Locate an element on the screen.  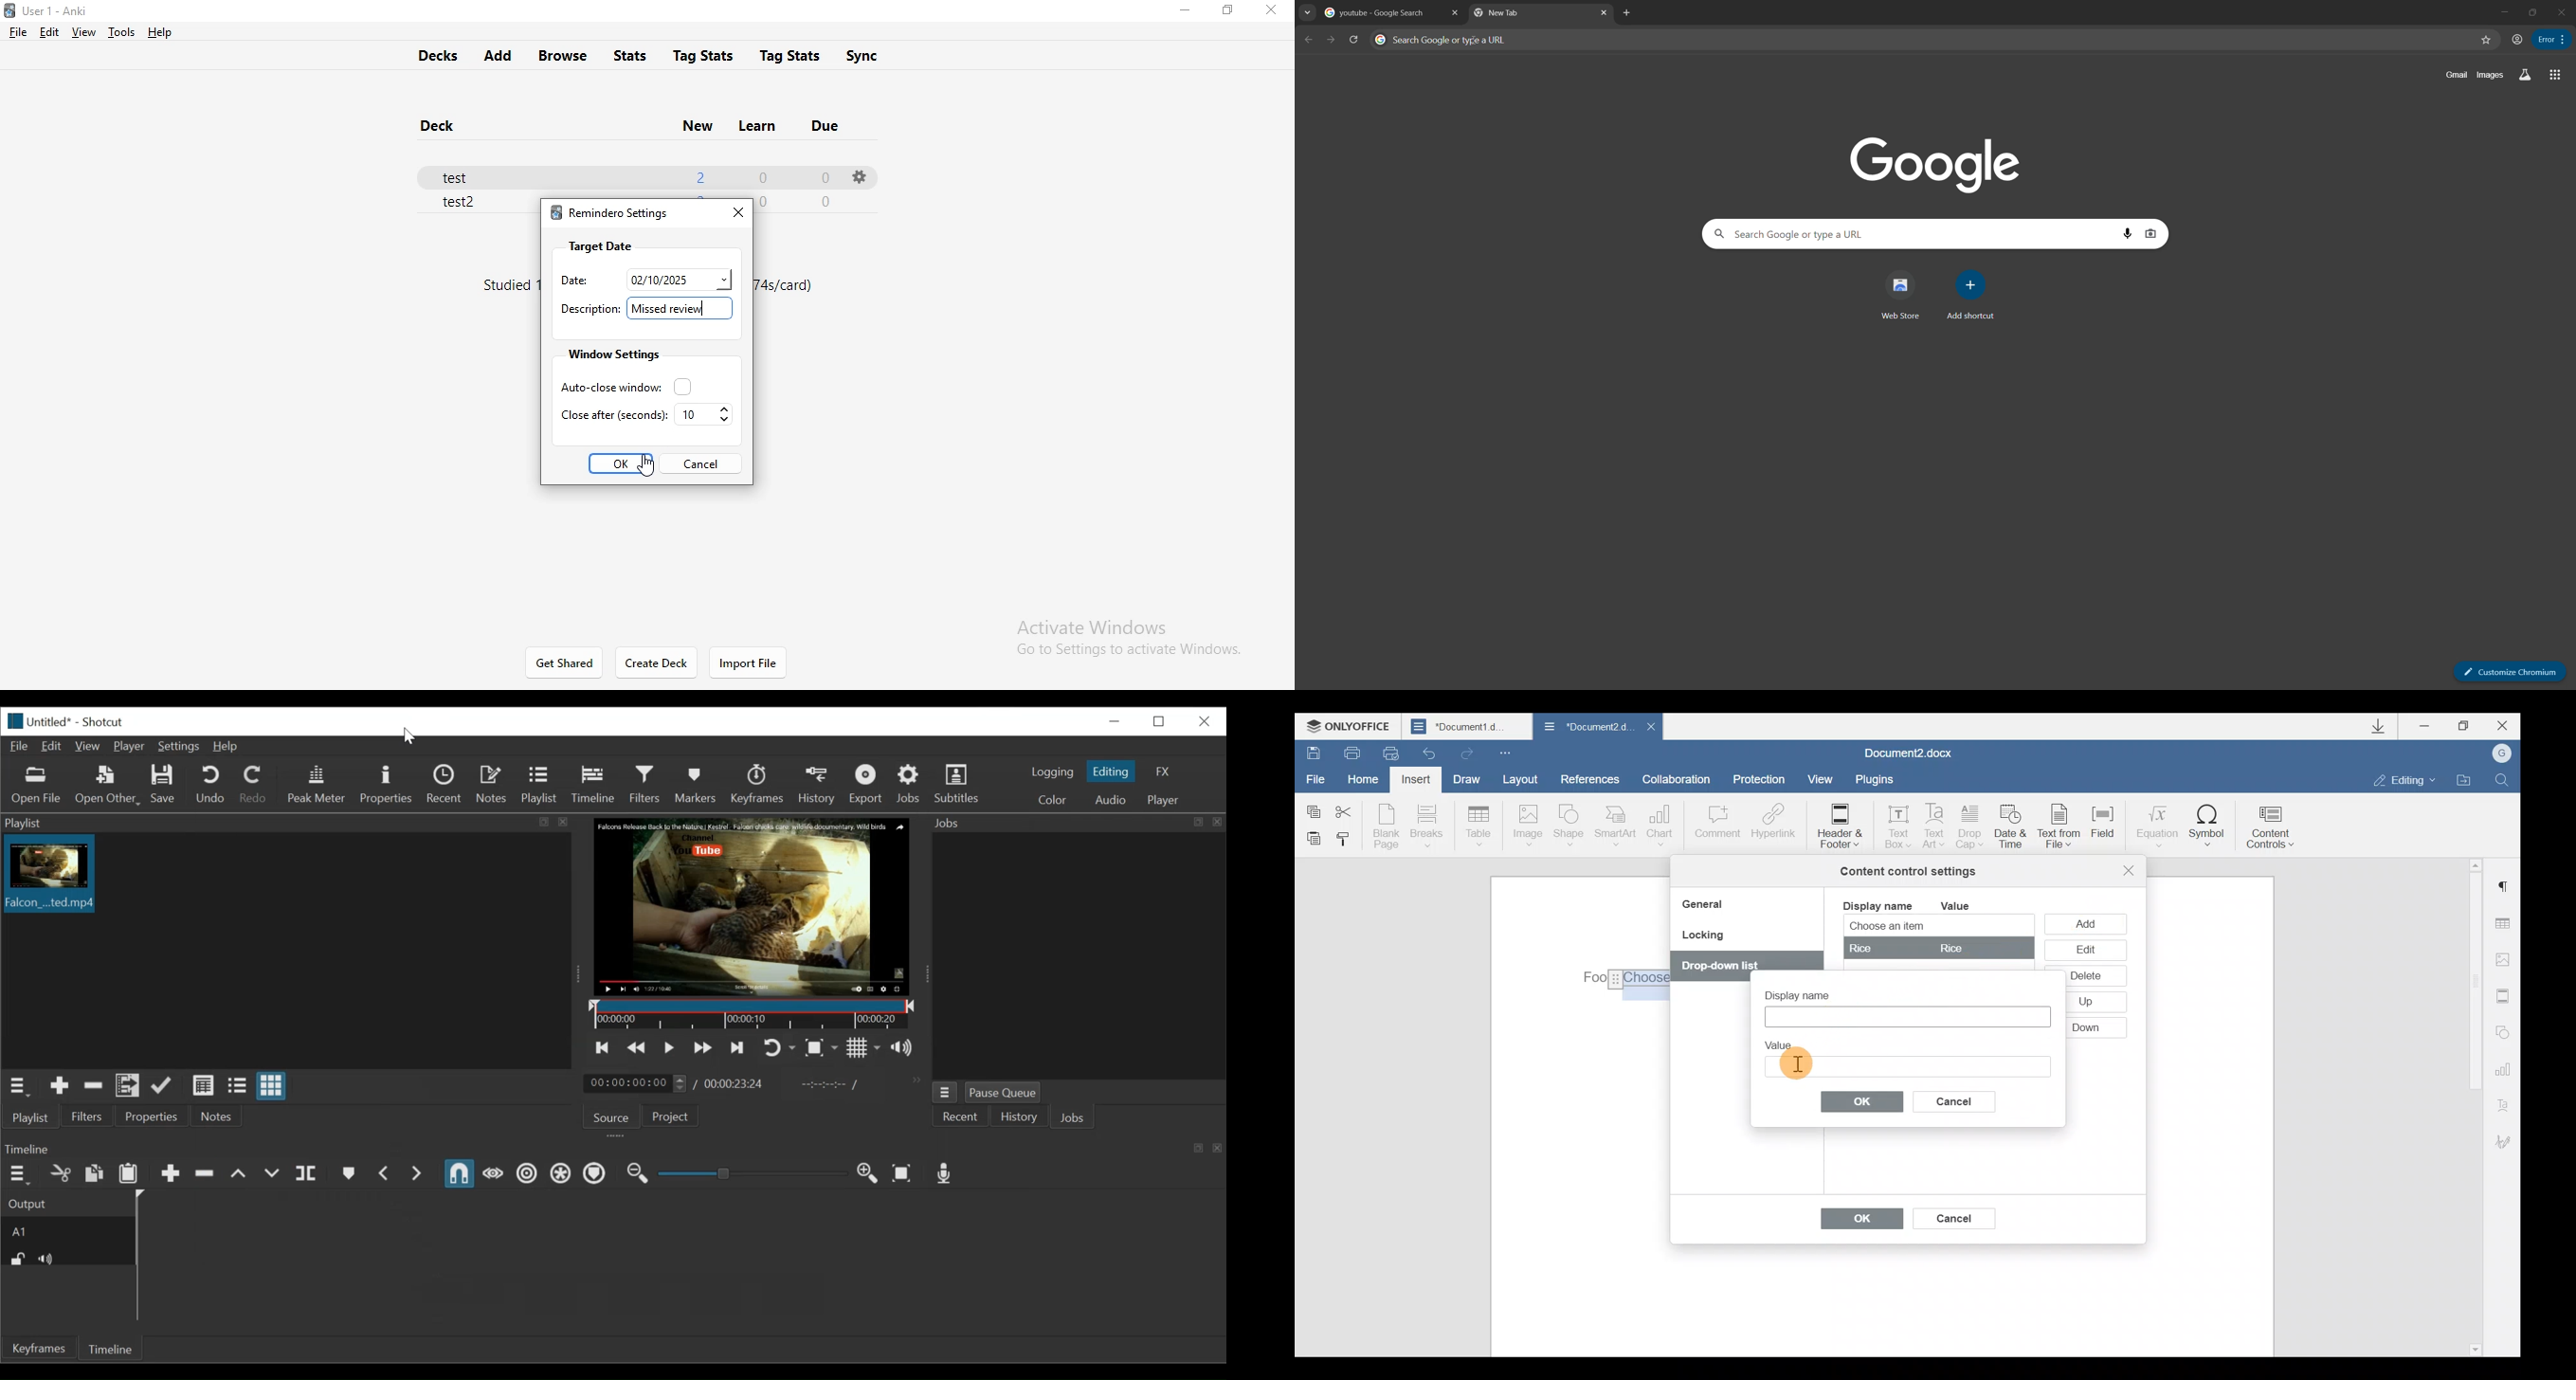
FX is located at coordinates (1163, 772).